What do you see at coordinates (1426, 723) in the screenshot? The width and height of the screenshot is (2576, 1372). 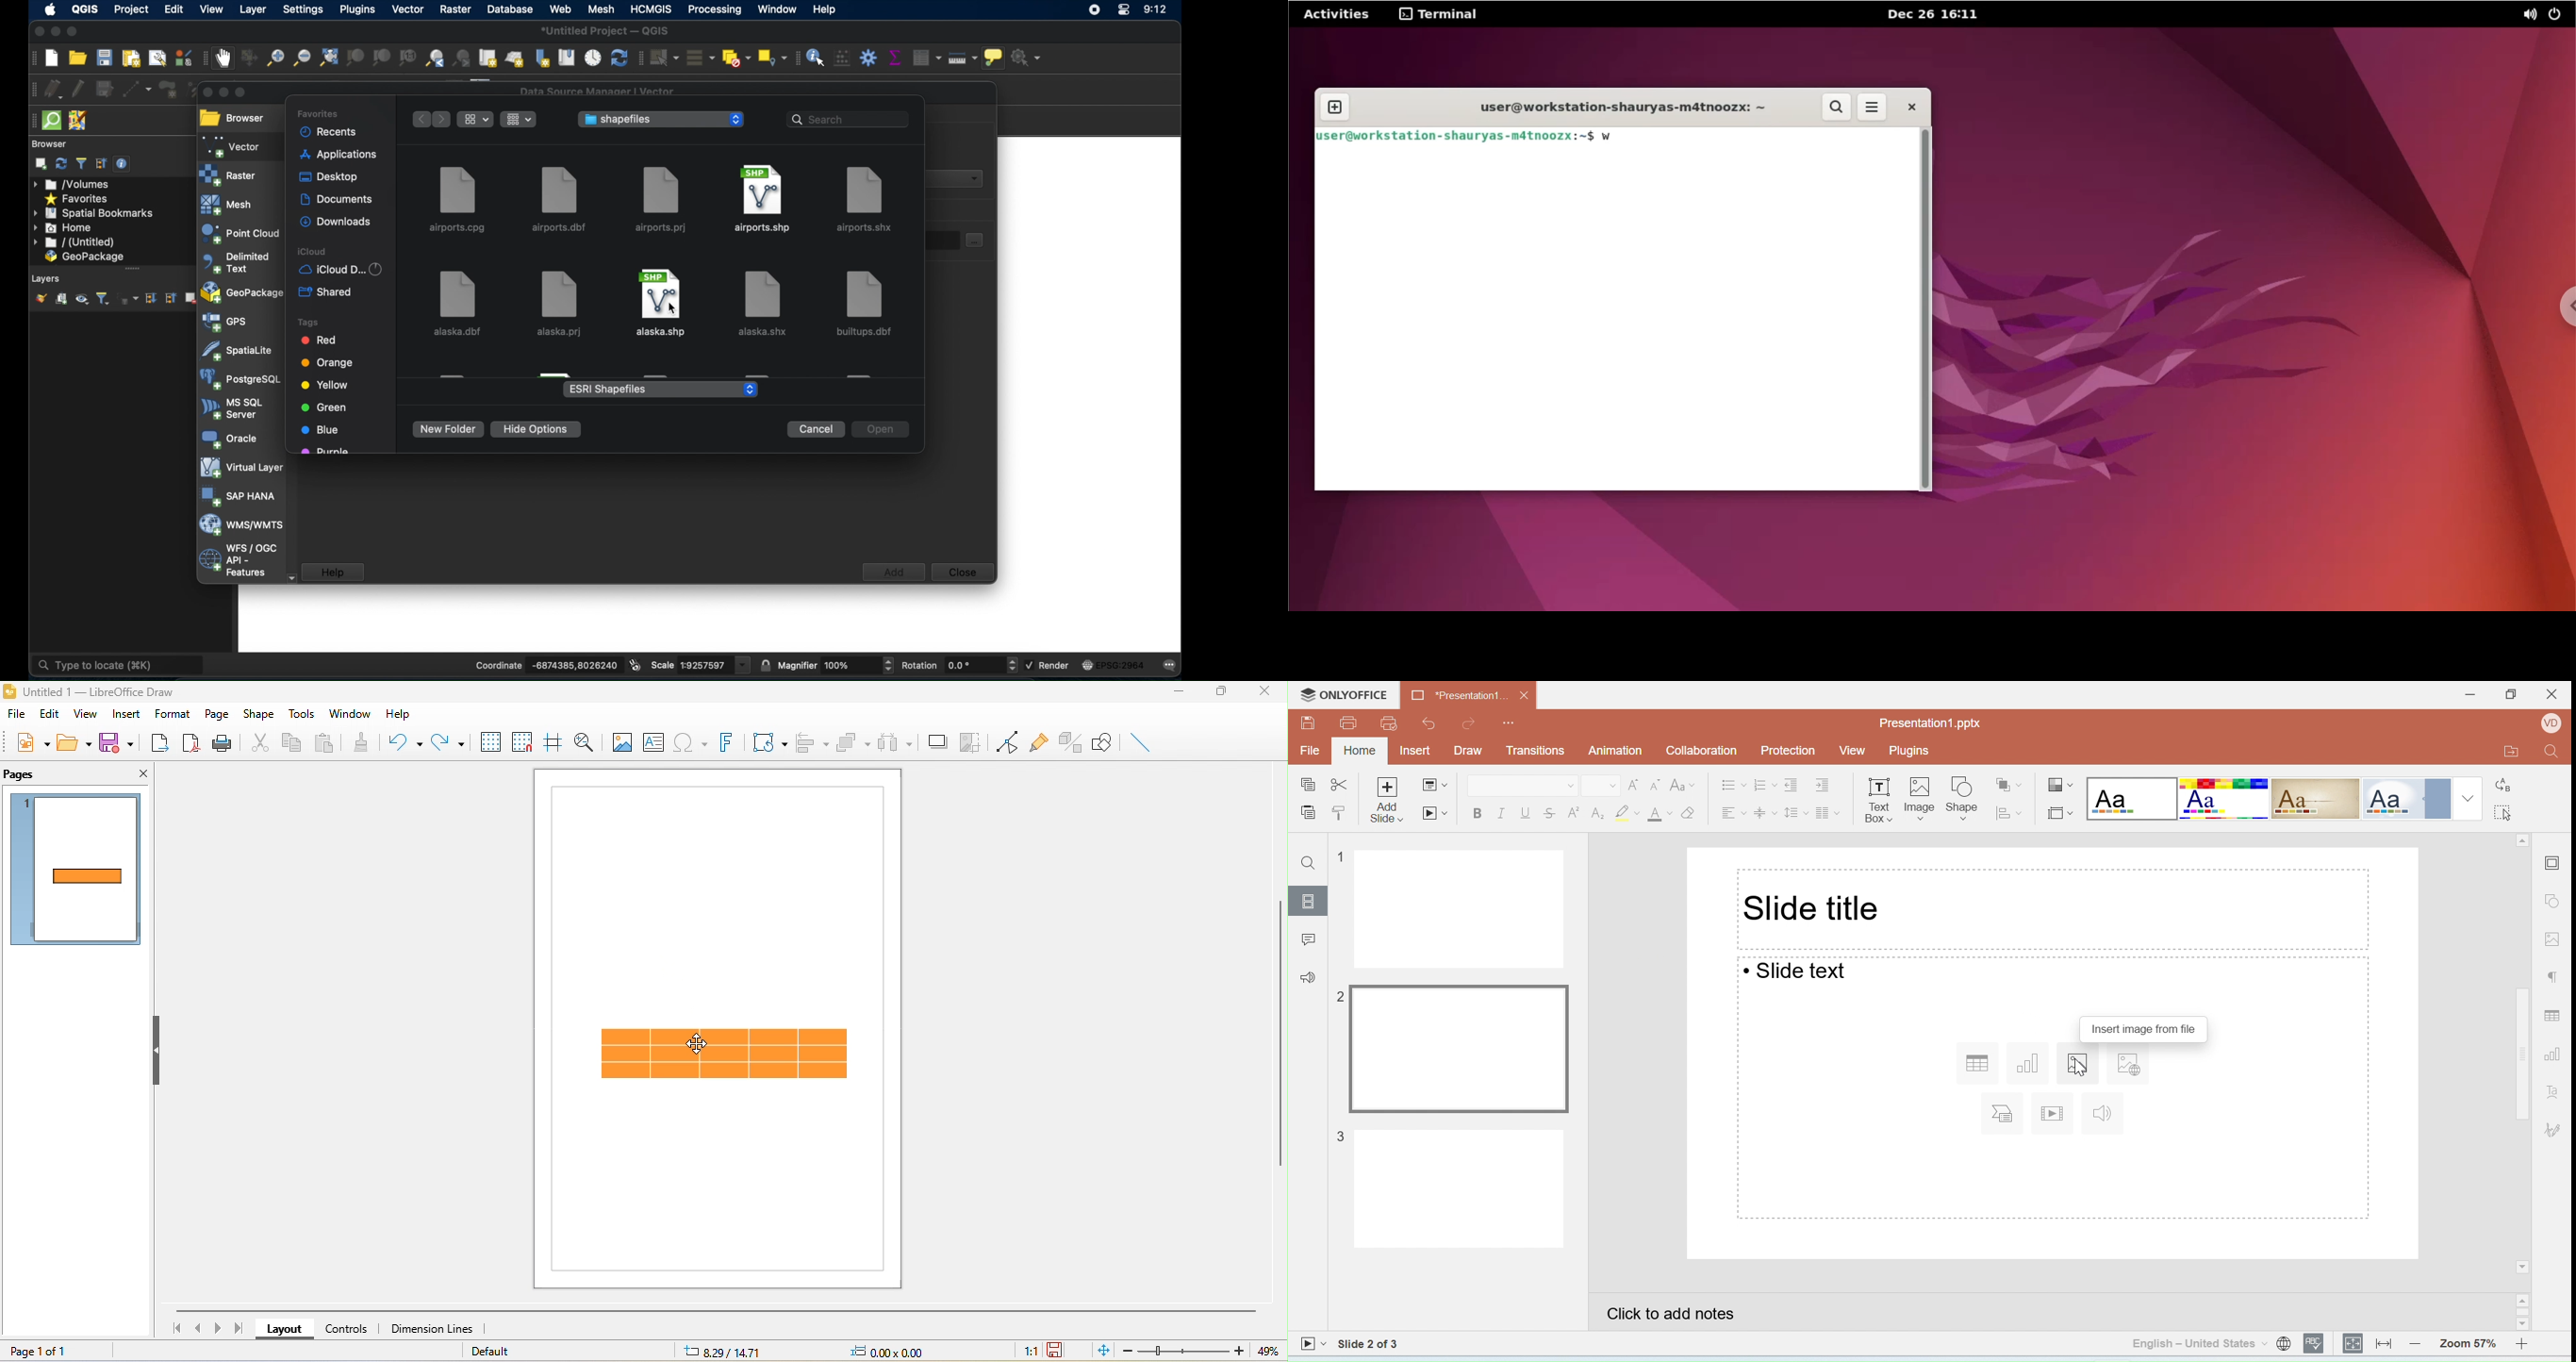 I see `Undo` at bounding box center [1426, 723].